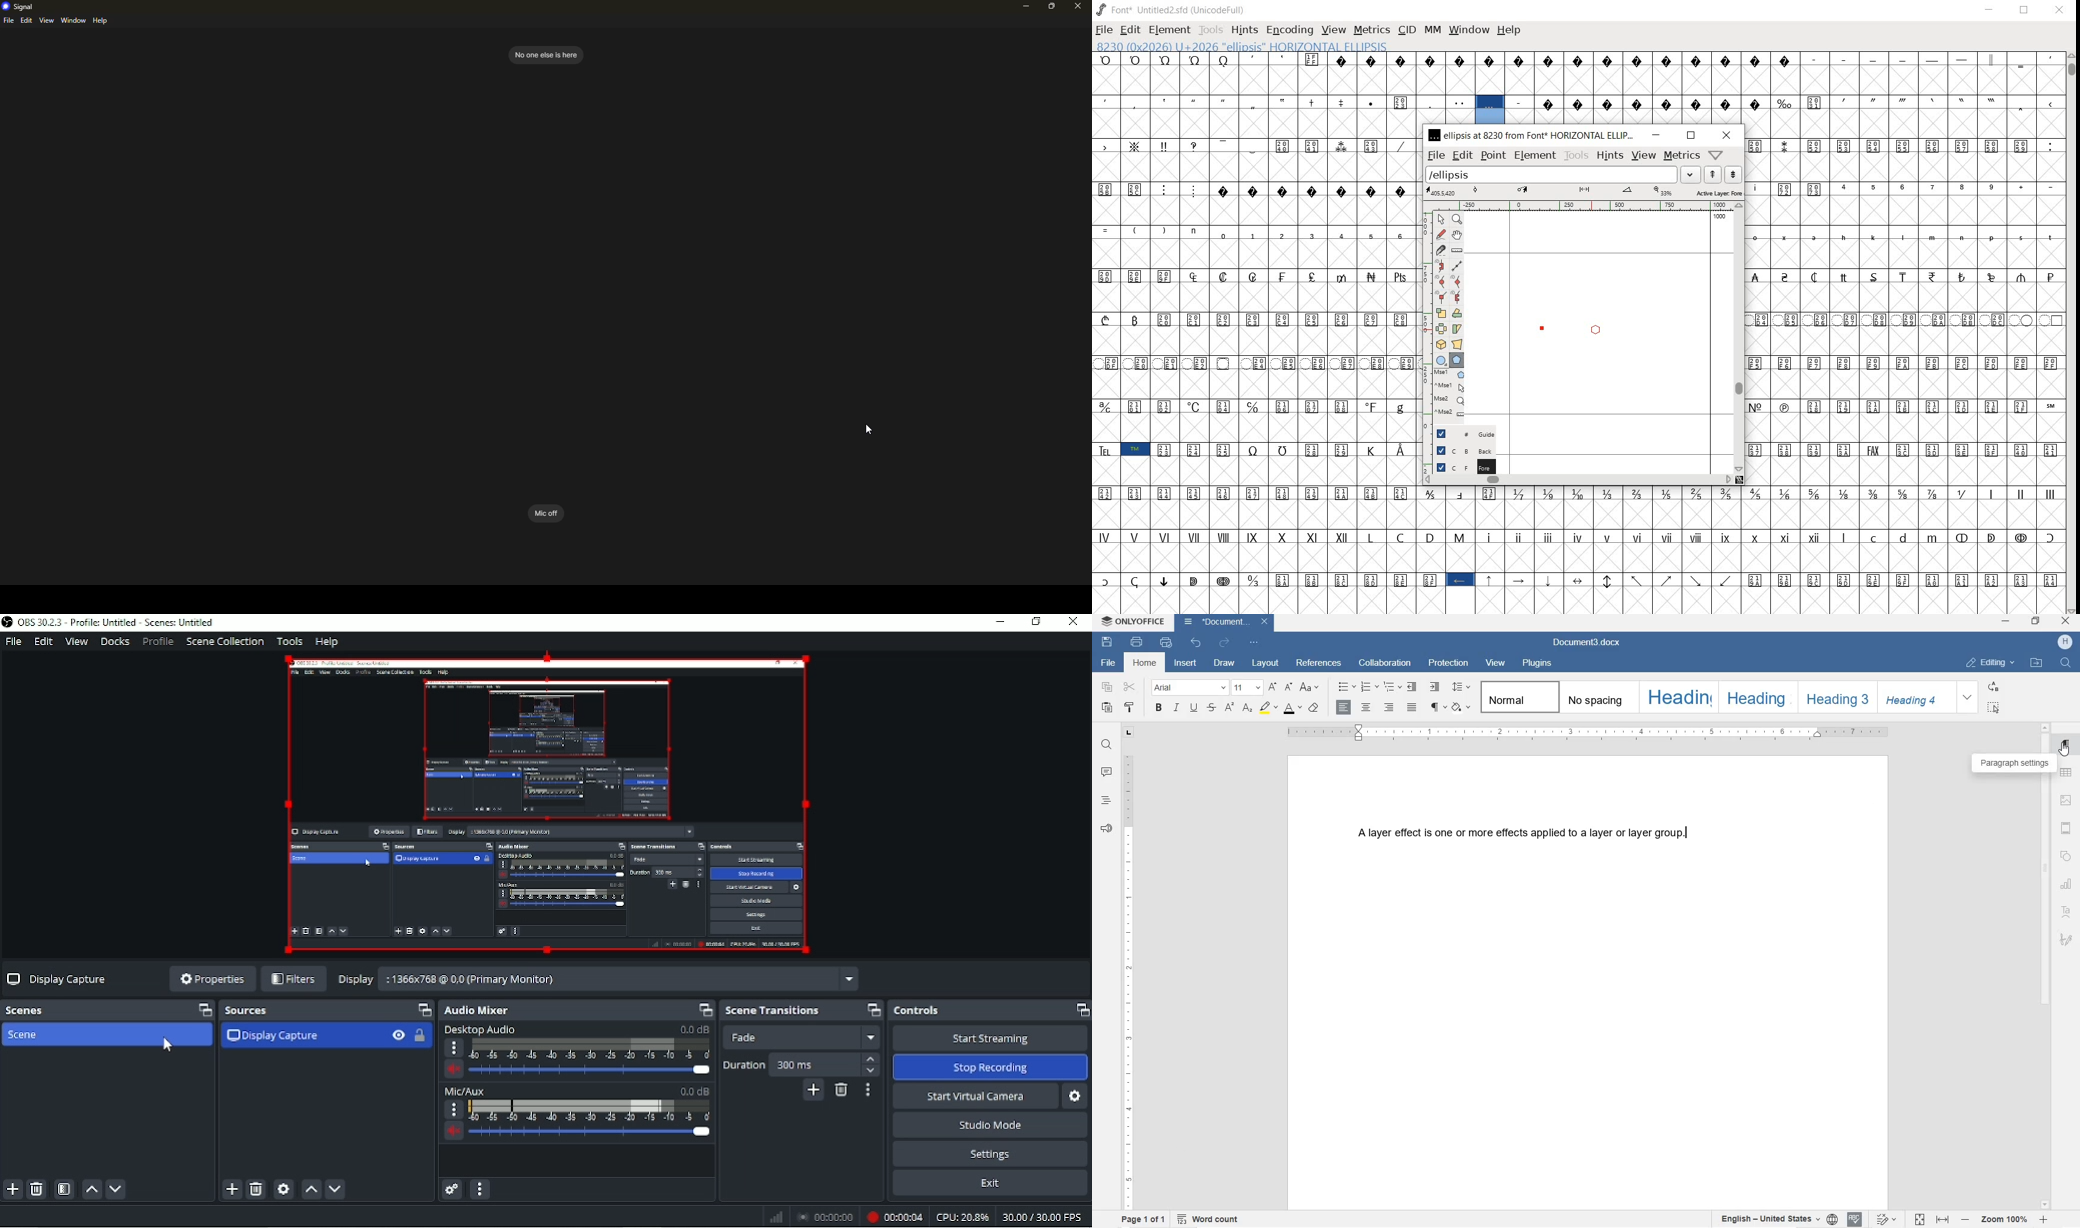  I want to click on A layer effect is one or more effects applied to a layer or layer group., so click(1550, 828).